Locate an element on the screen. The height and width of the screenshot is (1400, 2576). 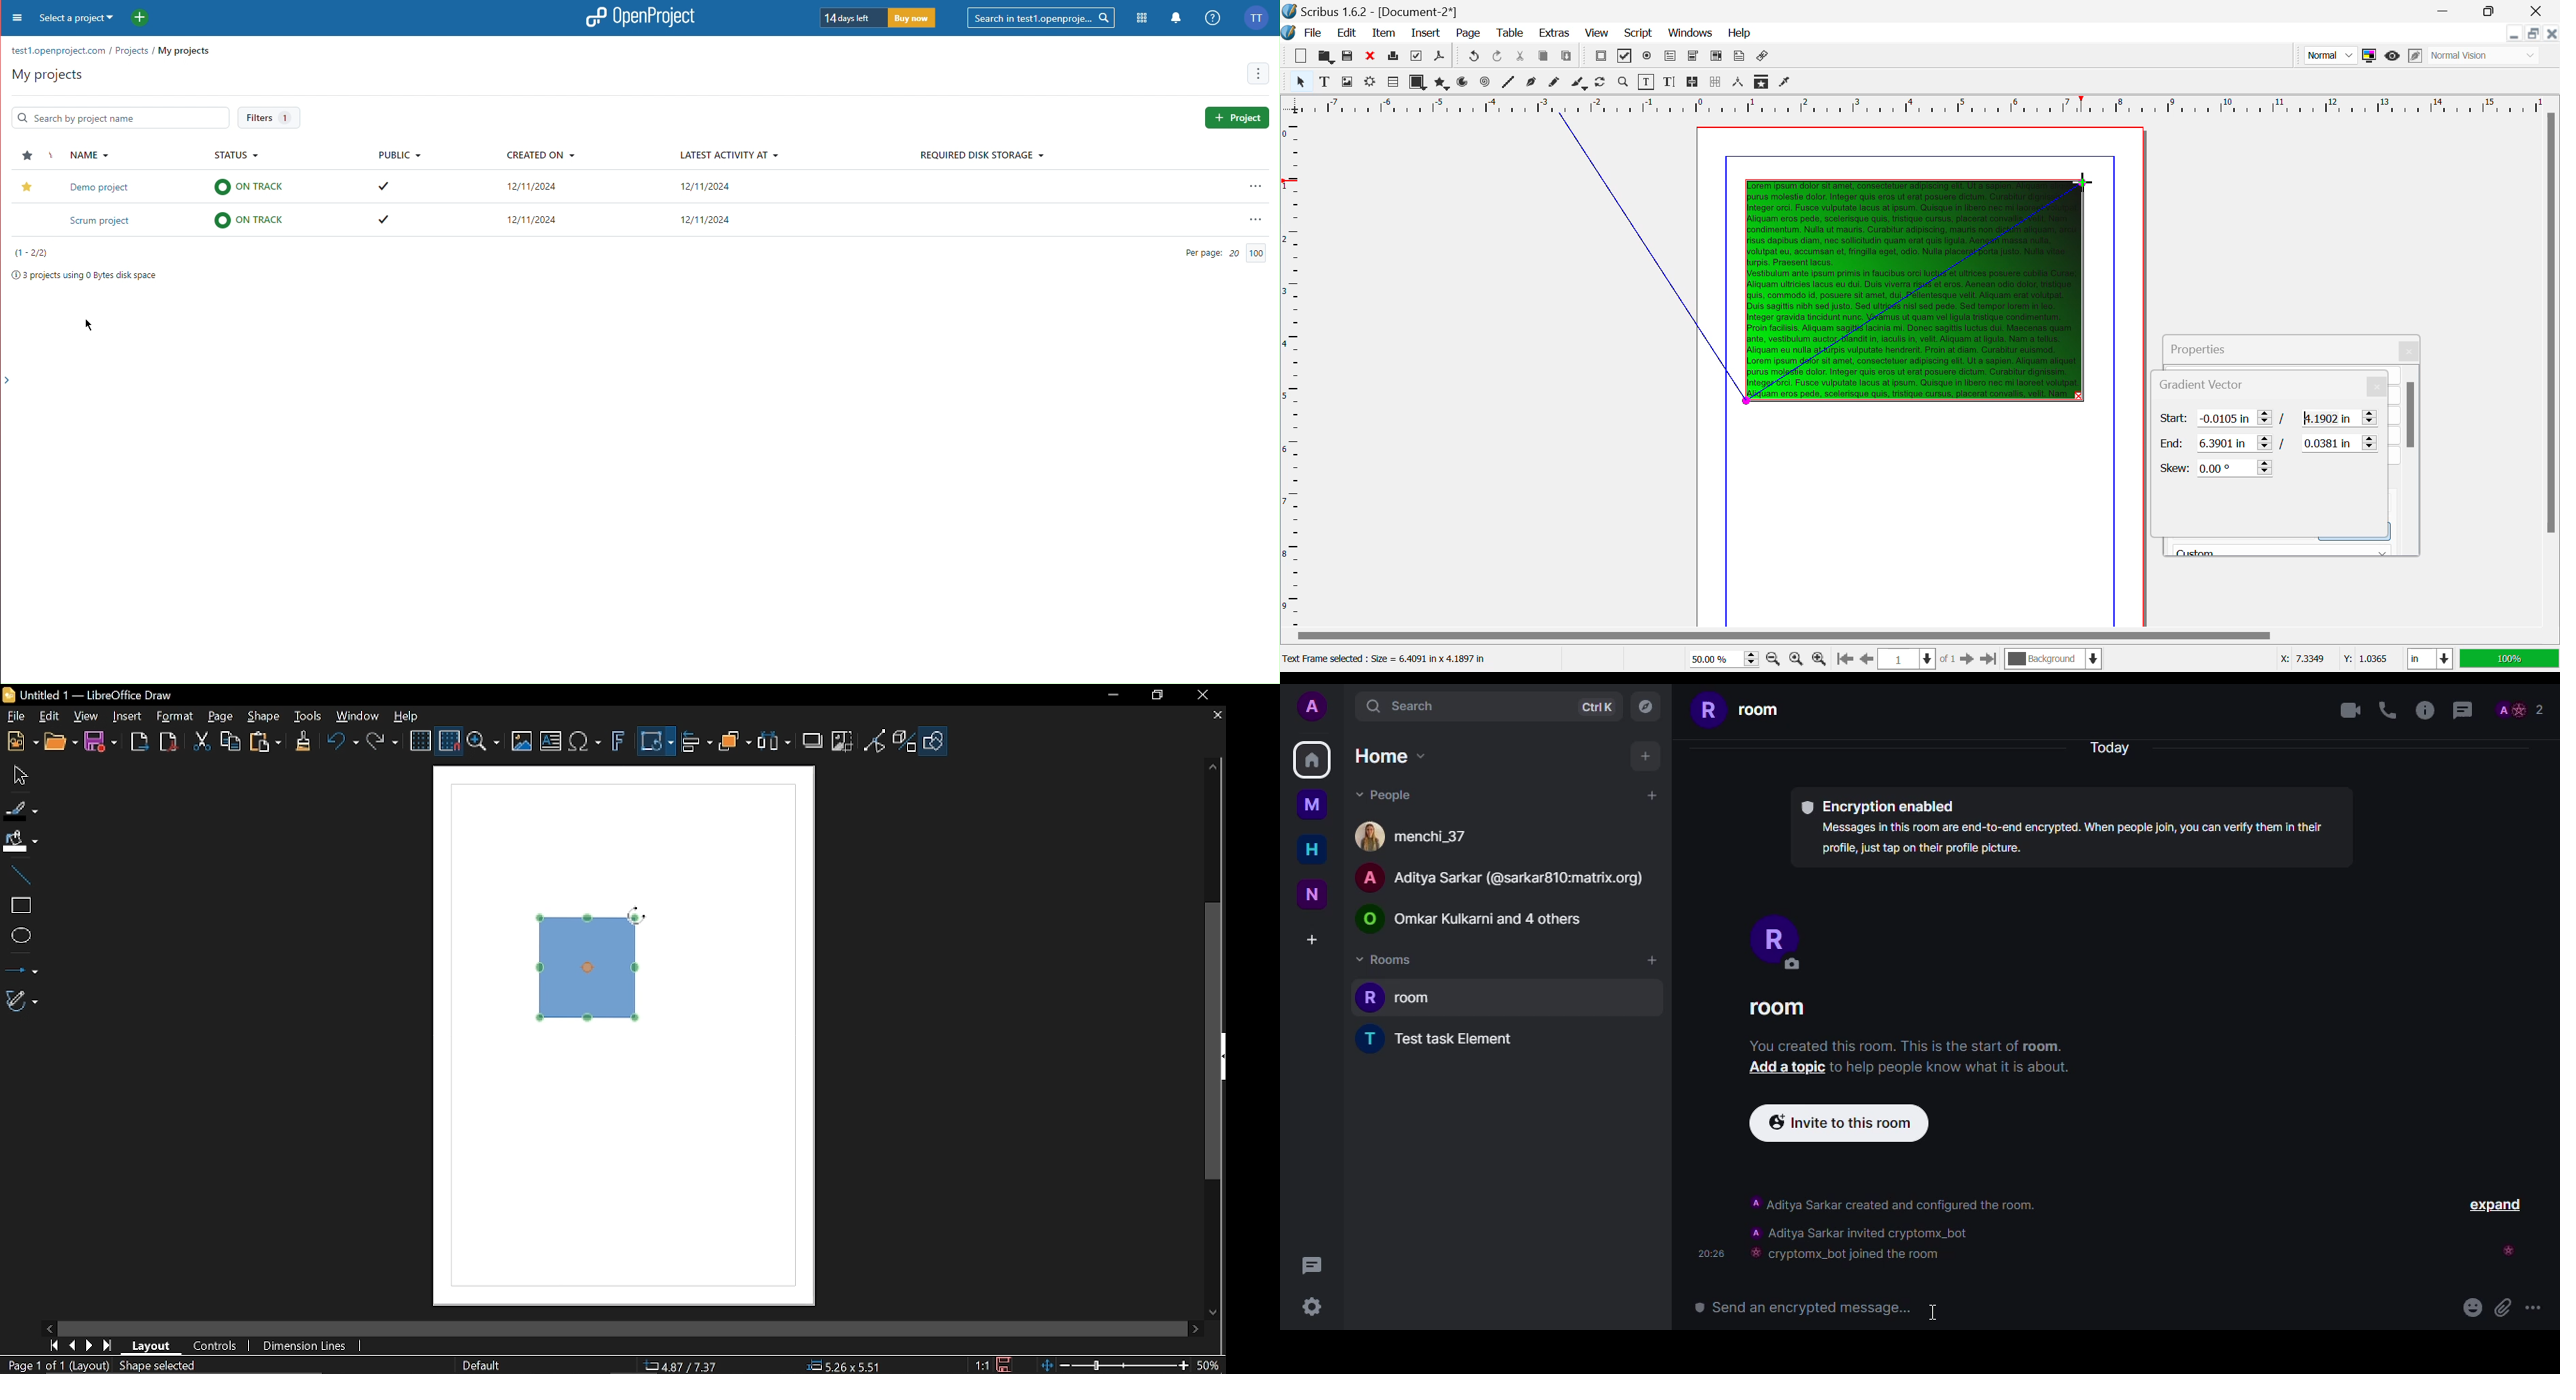
Minimize is located at coordinates (2535, 33).